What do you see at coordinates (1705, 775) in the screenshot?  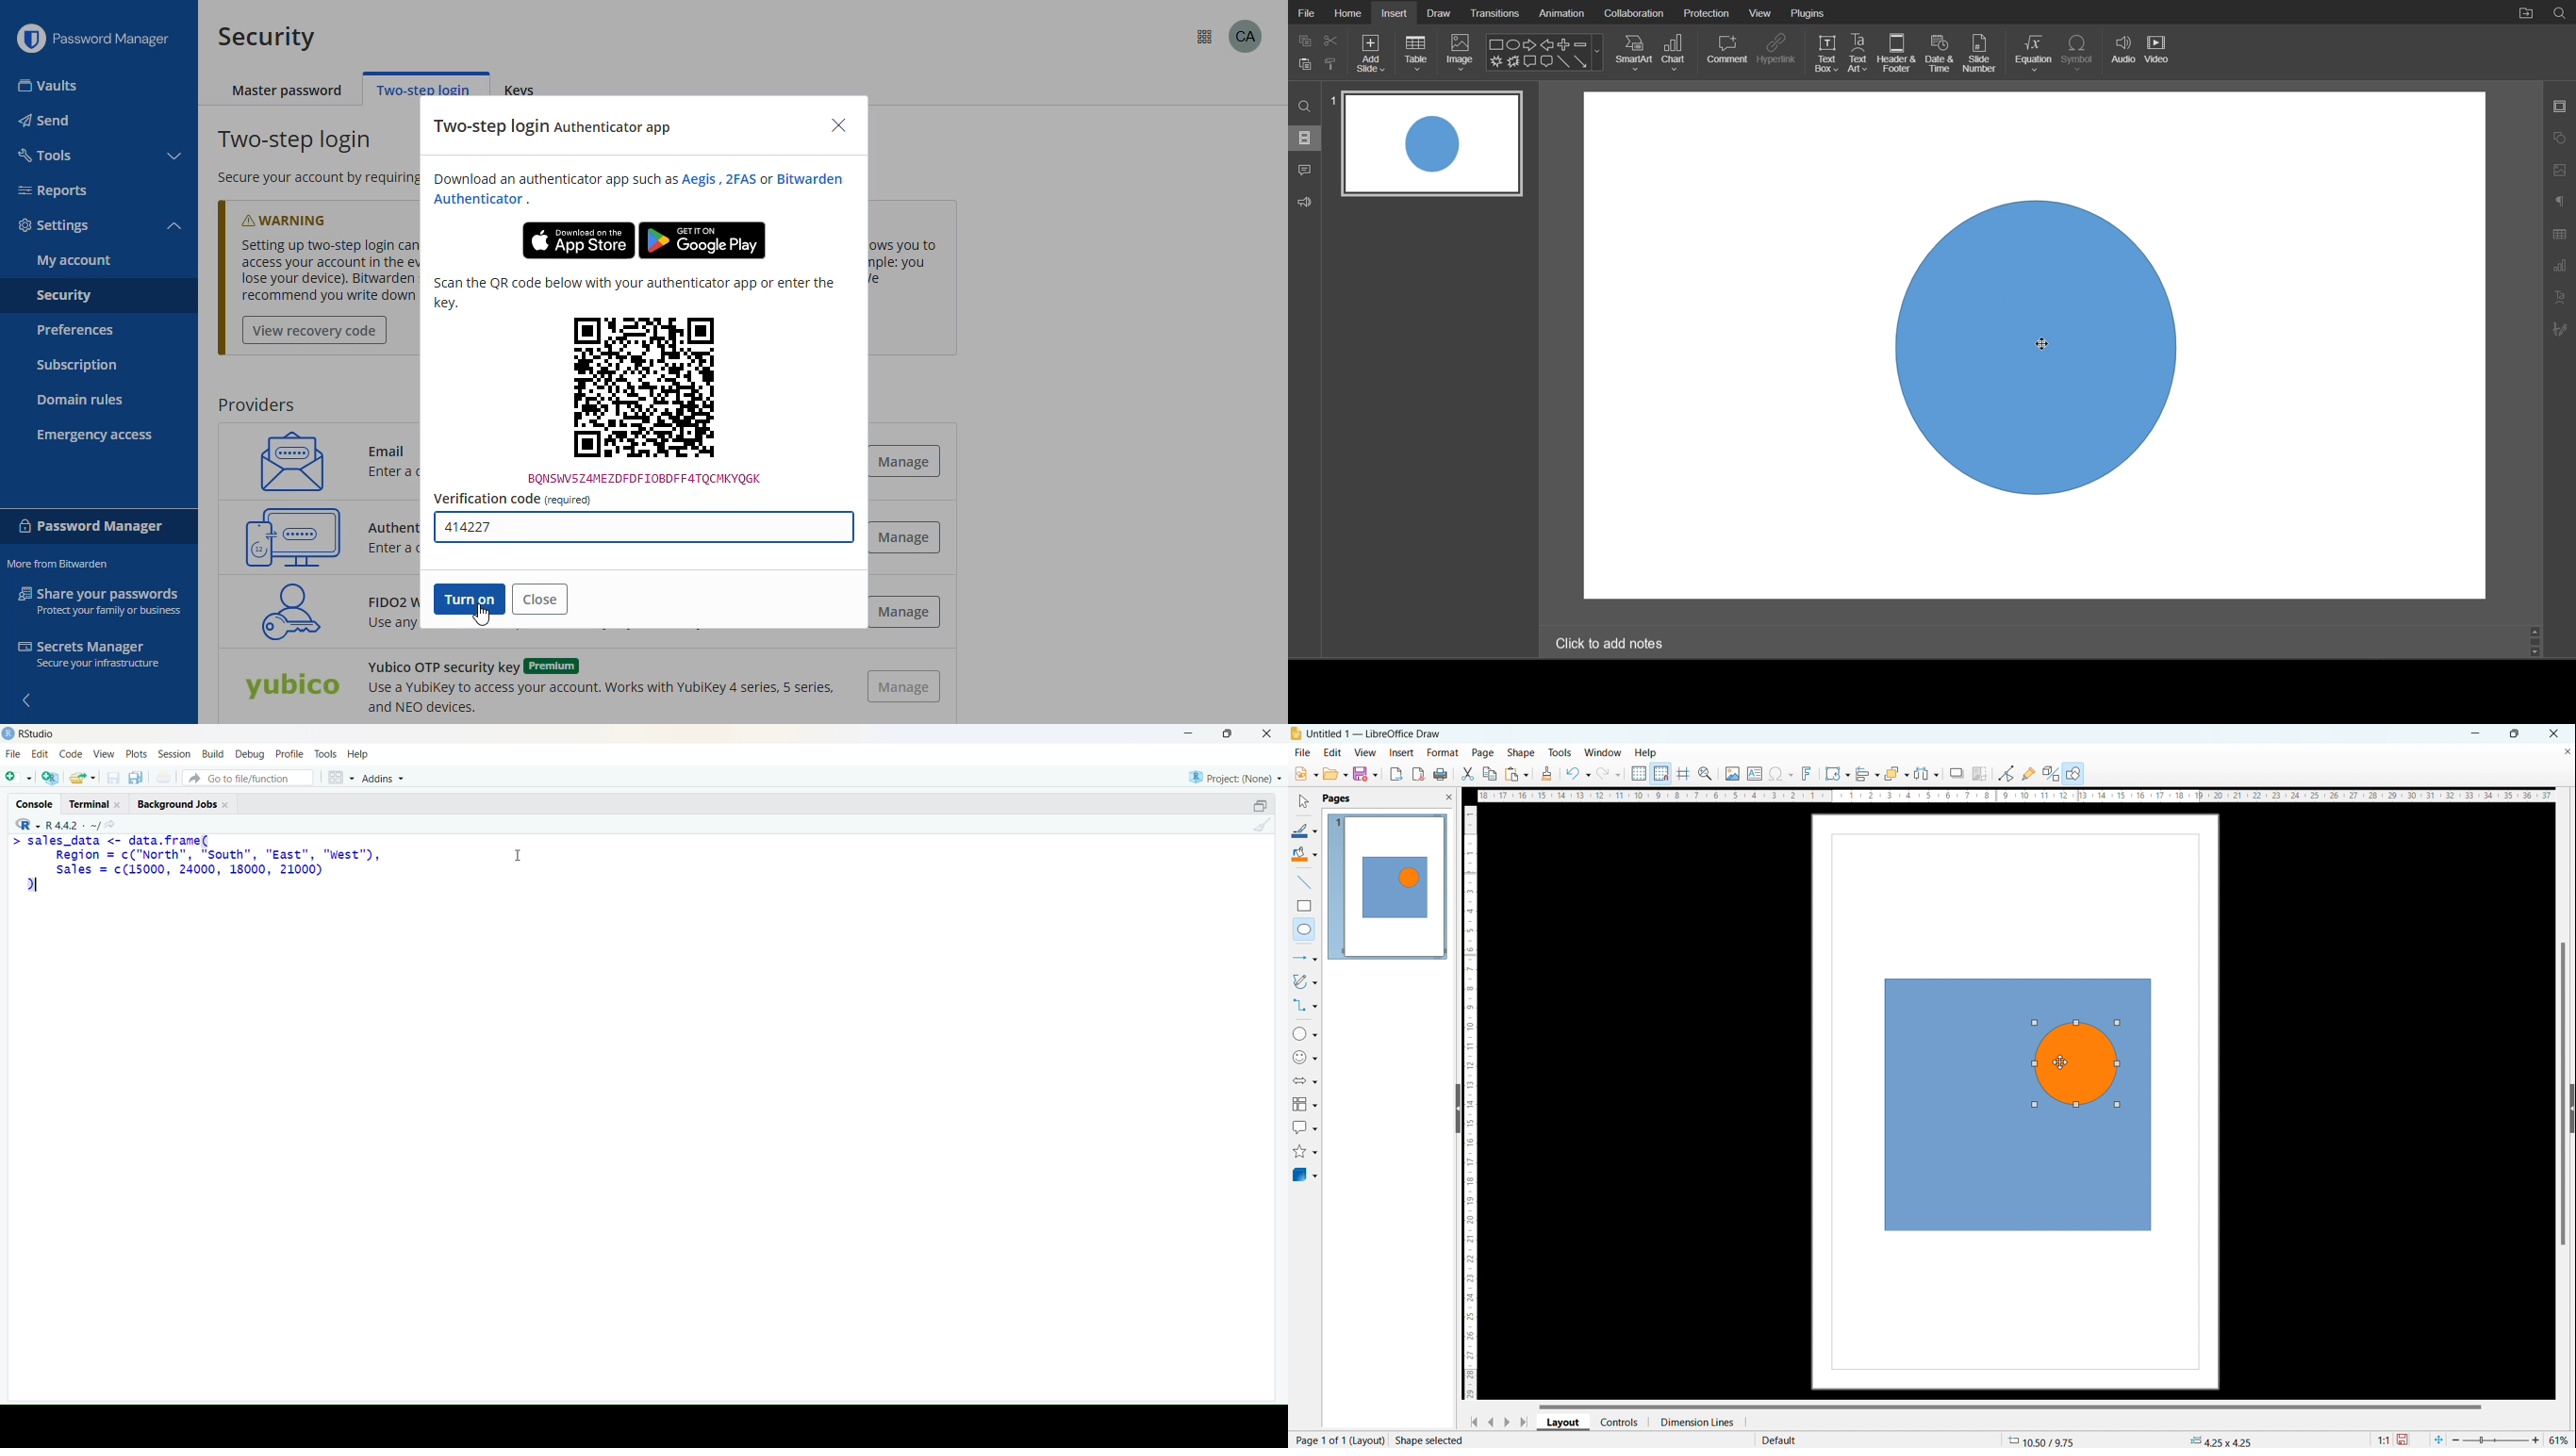 I see `zoom and pan` at bounding box center [1705, 775].